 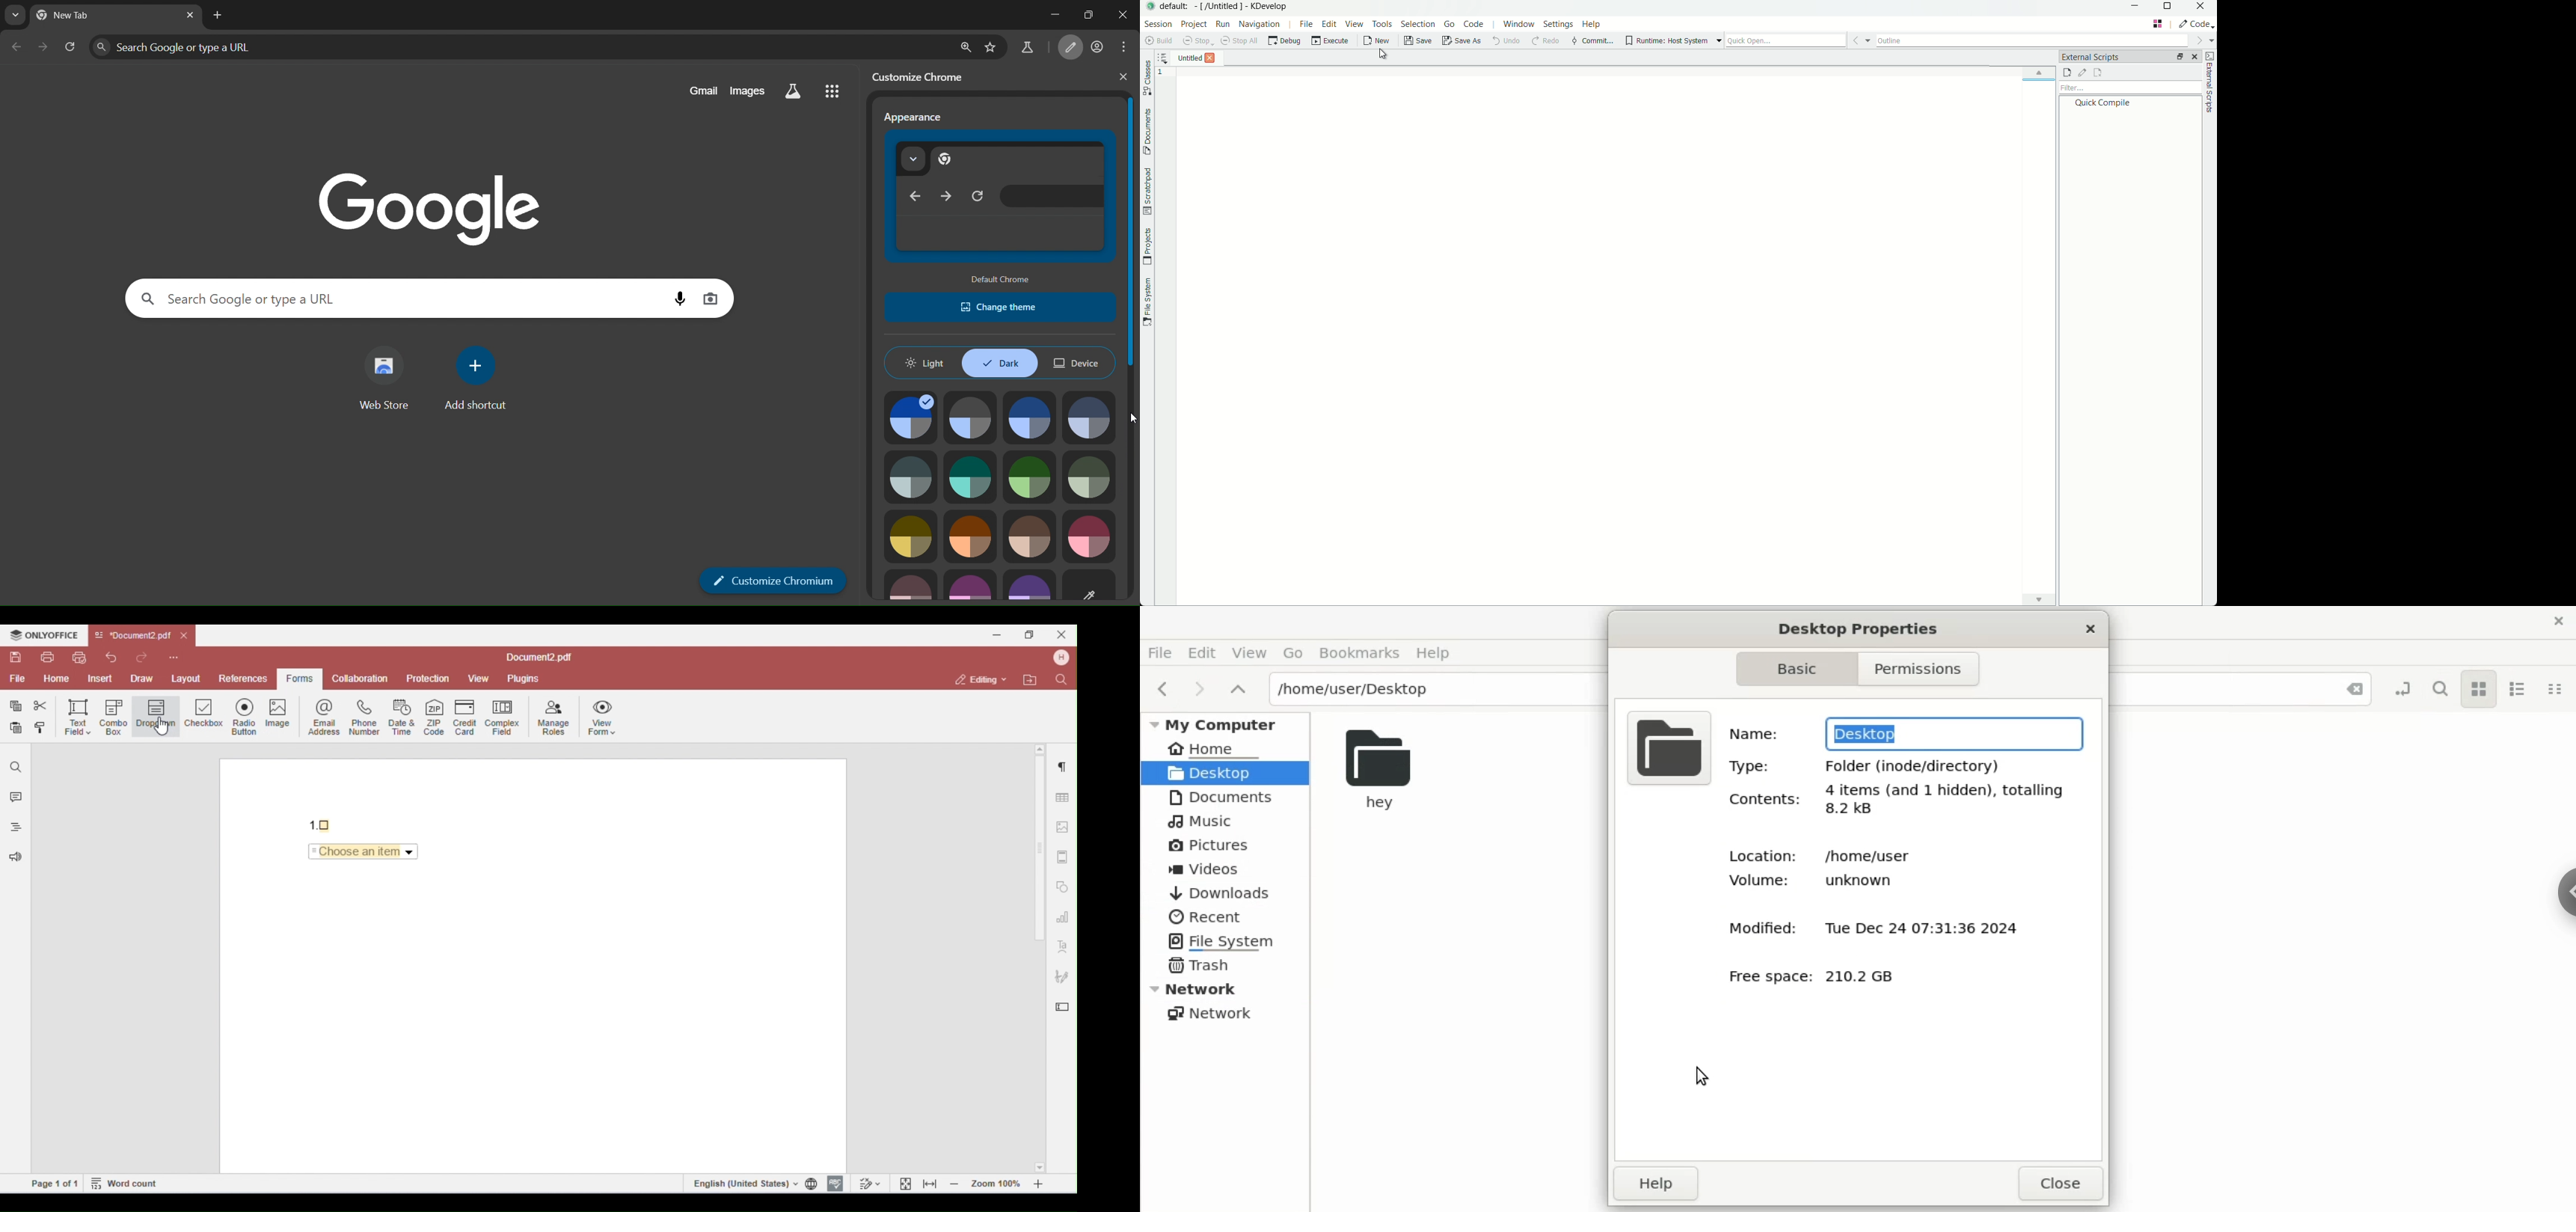 I want to click on minimize, so click(x=1042, y=15).